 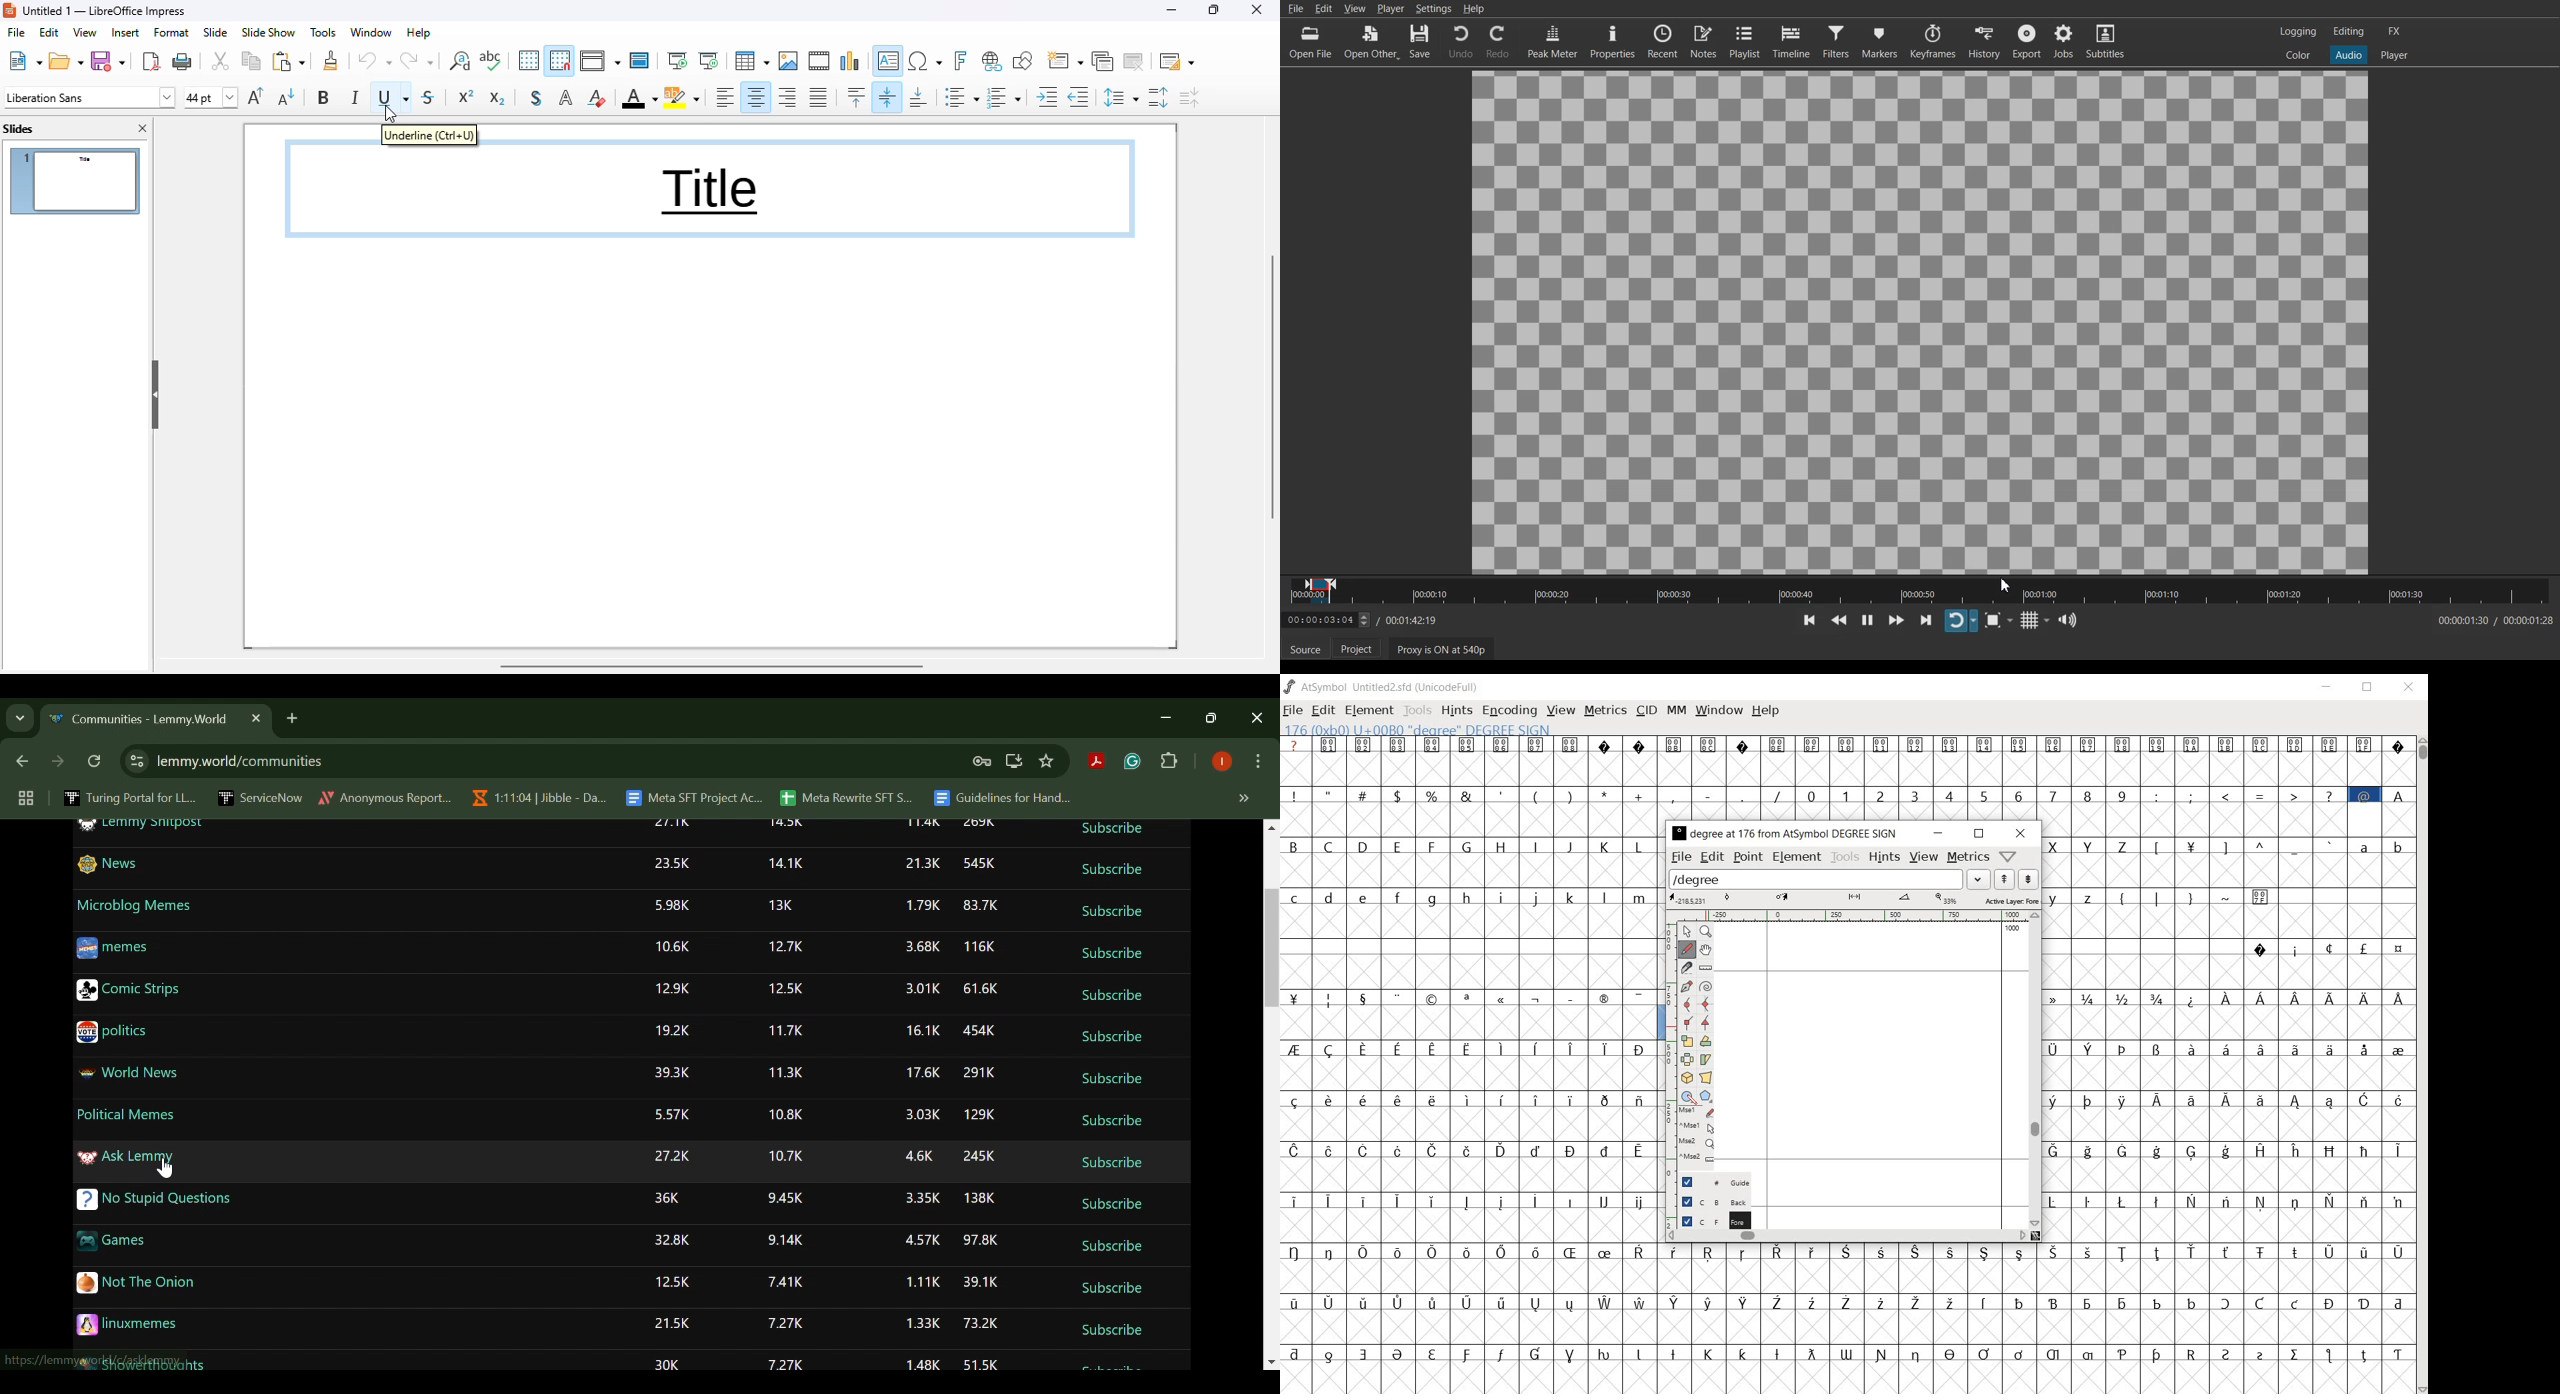 I want to click on insert image, so click(x=789, y=61).